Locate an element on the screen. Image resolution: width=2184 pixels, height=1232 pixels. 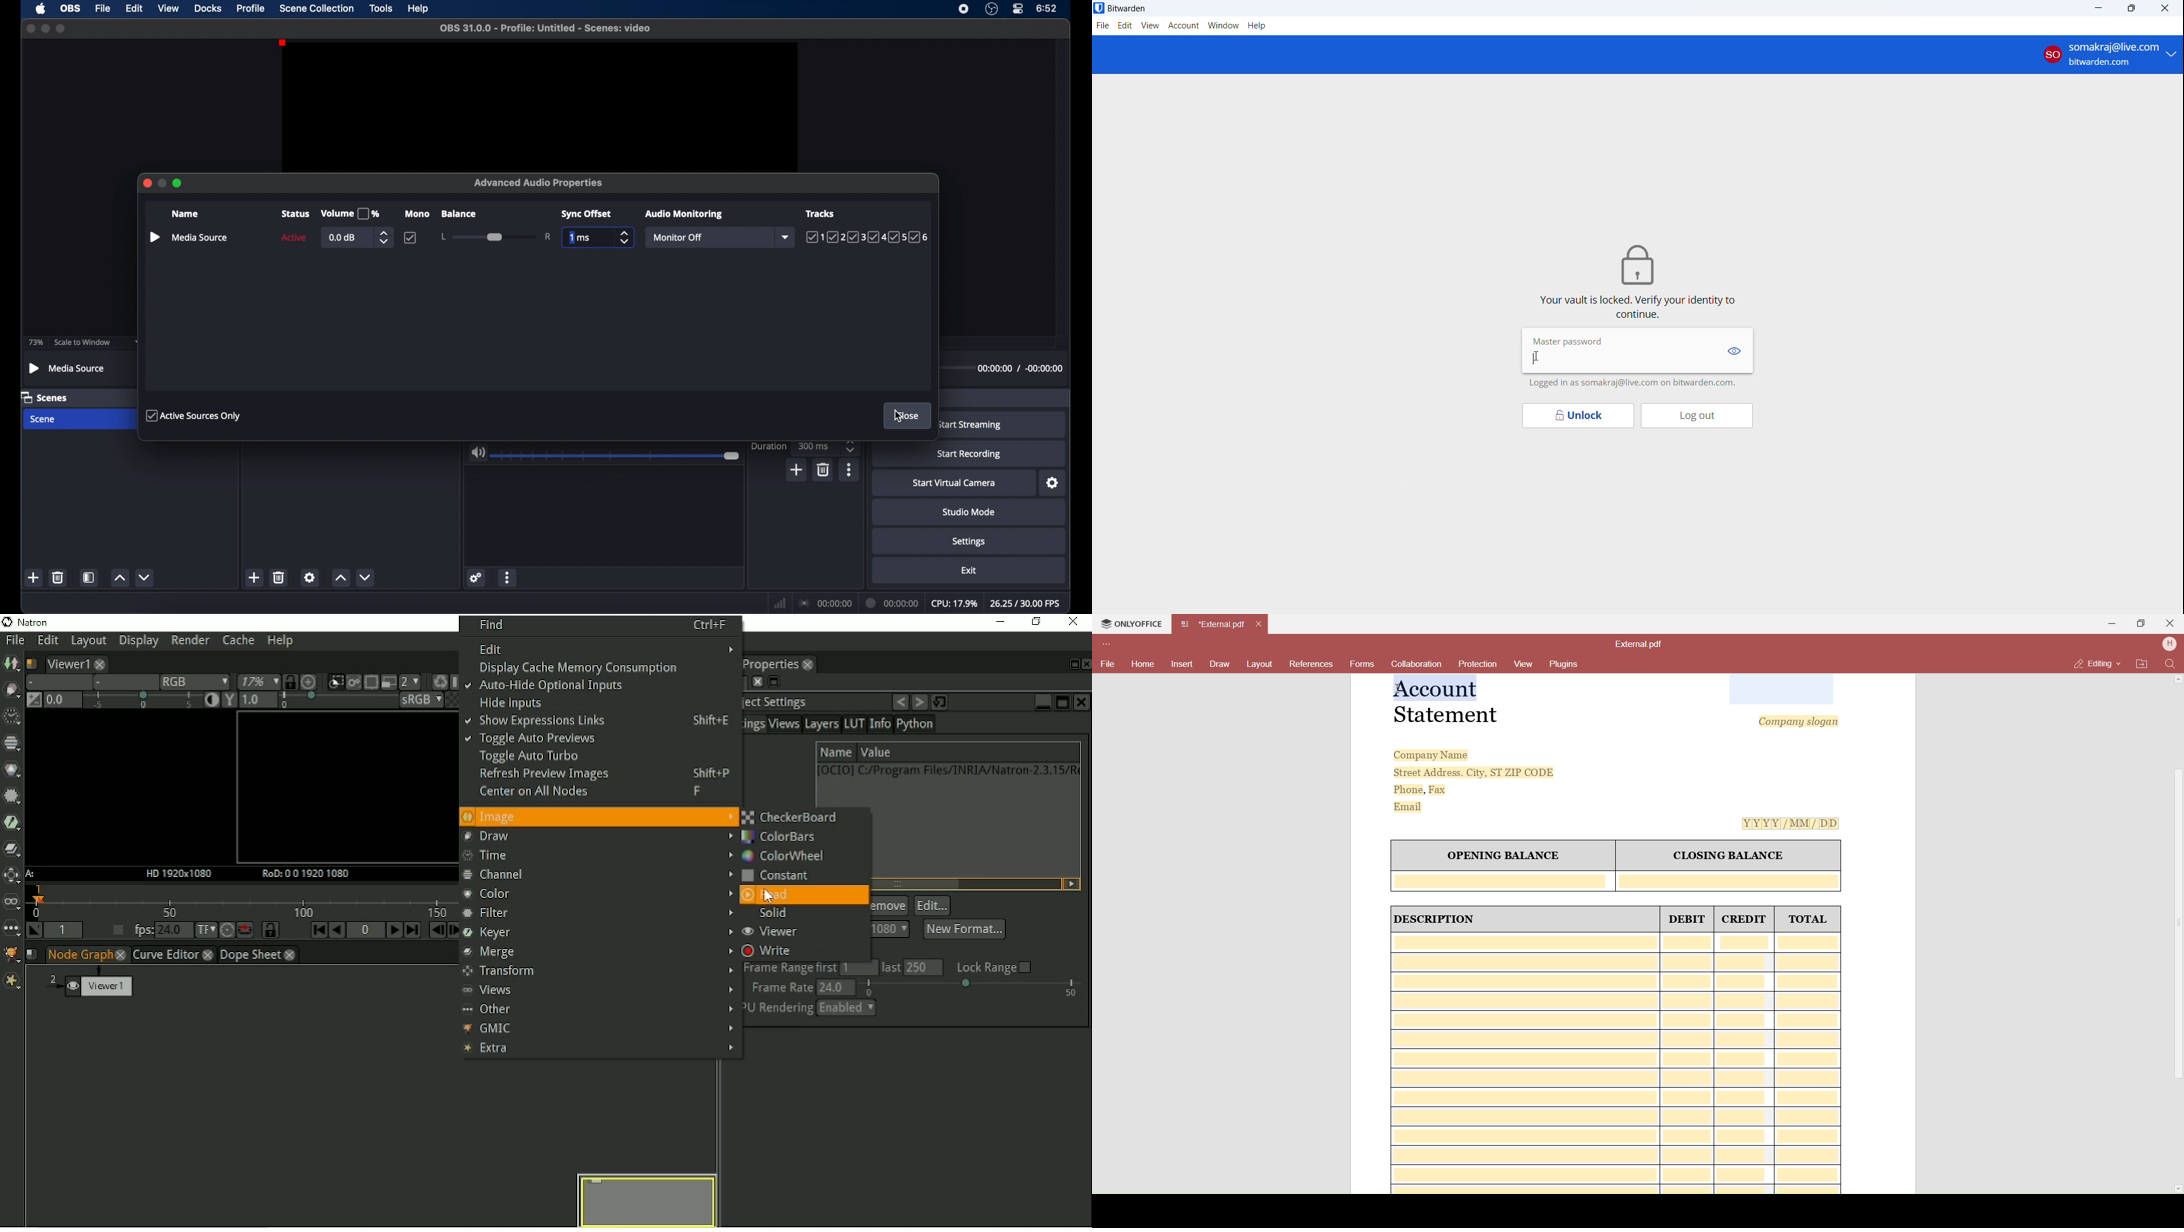
add is located at coordinates (798, 470).